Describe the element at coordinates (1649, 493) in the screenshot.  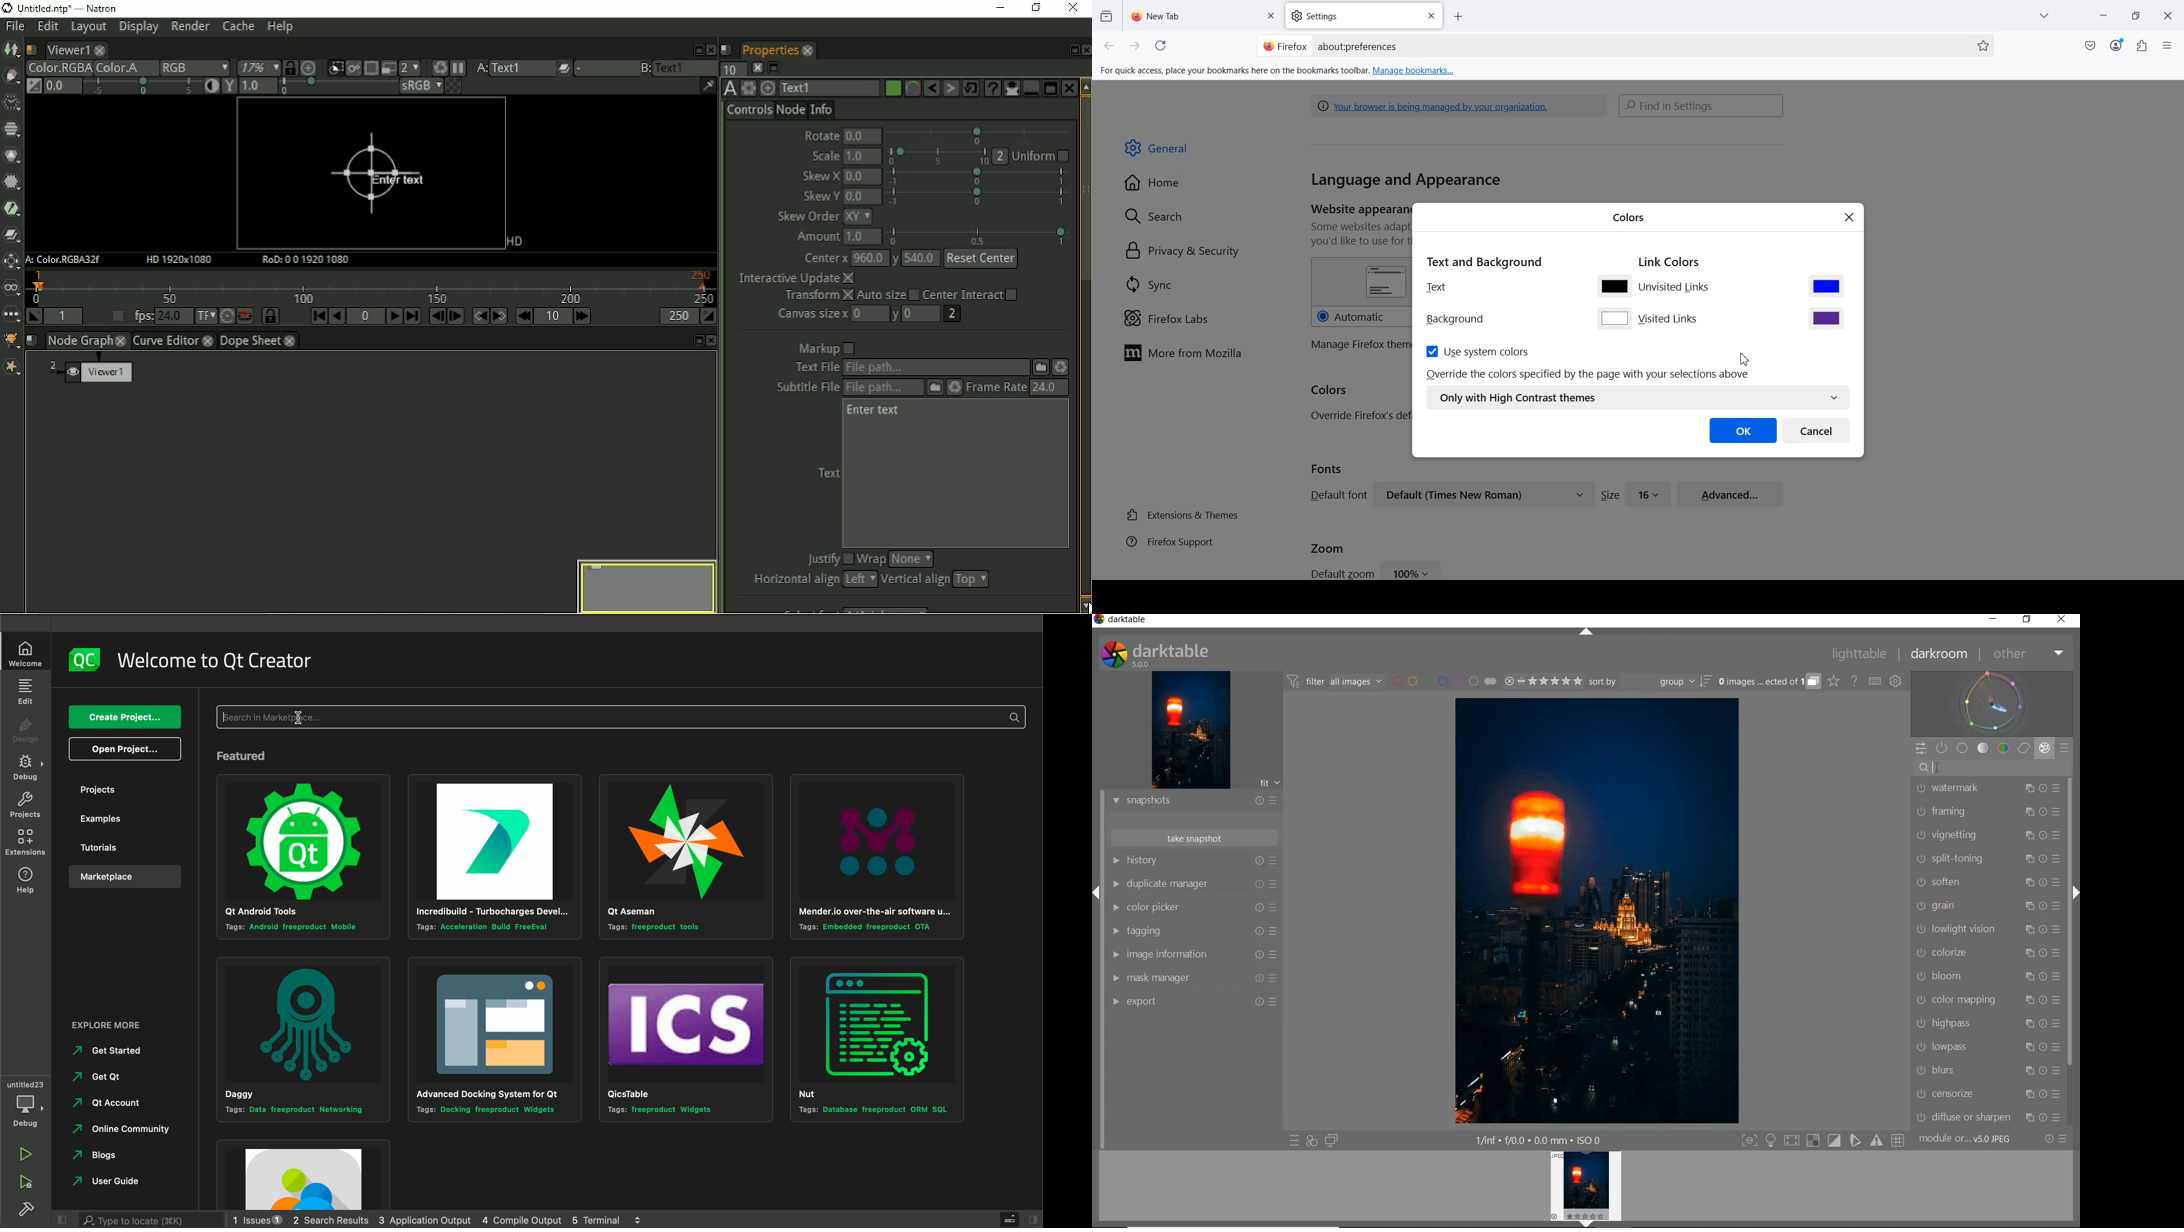
I see `16` at that location.